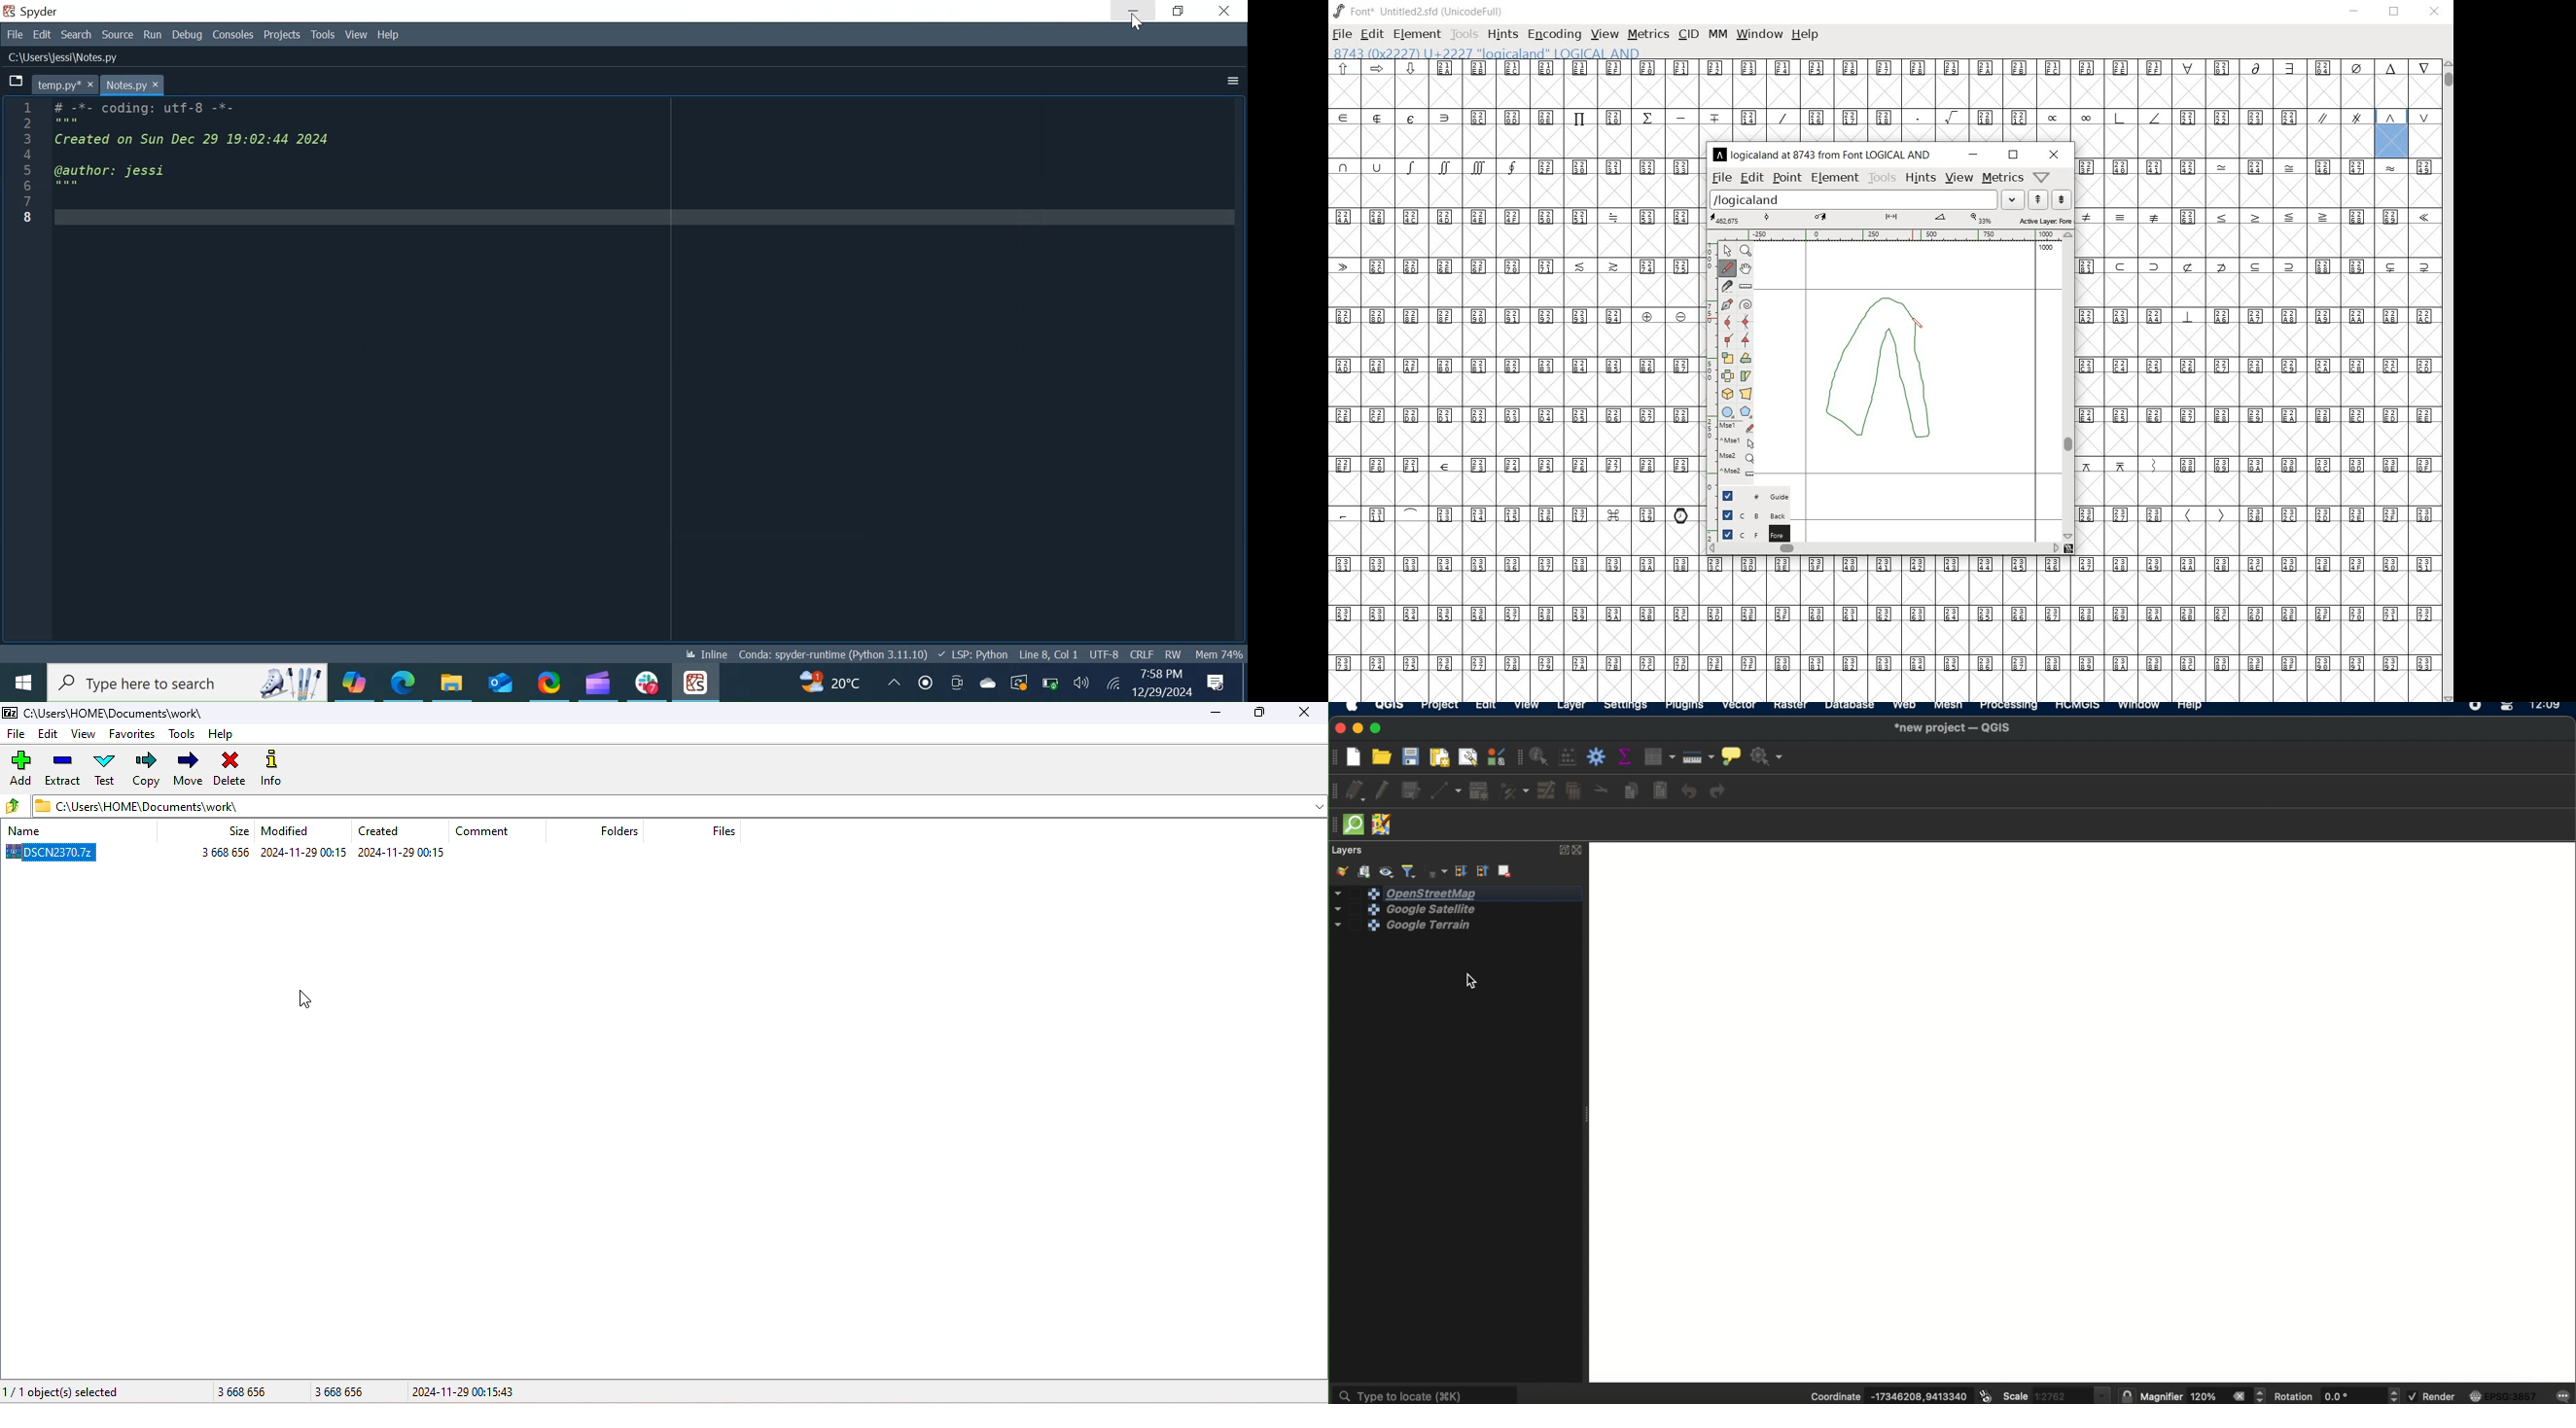 Image resolution: width=2576 pixels, height=1428 pixels. What do you see at coordinates (70, 57) in the screenshot?
I see `C:\Users\Jessi\Notes.py` at bounding box center [70, 57].